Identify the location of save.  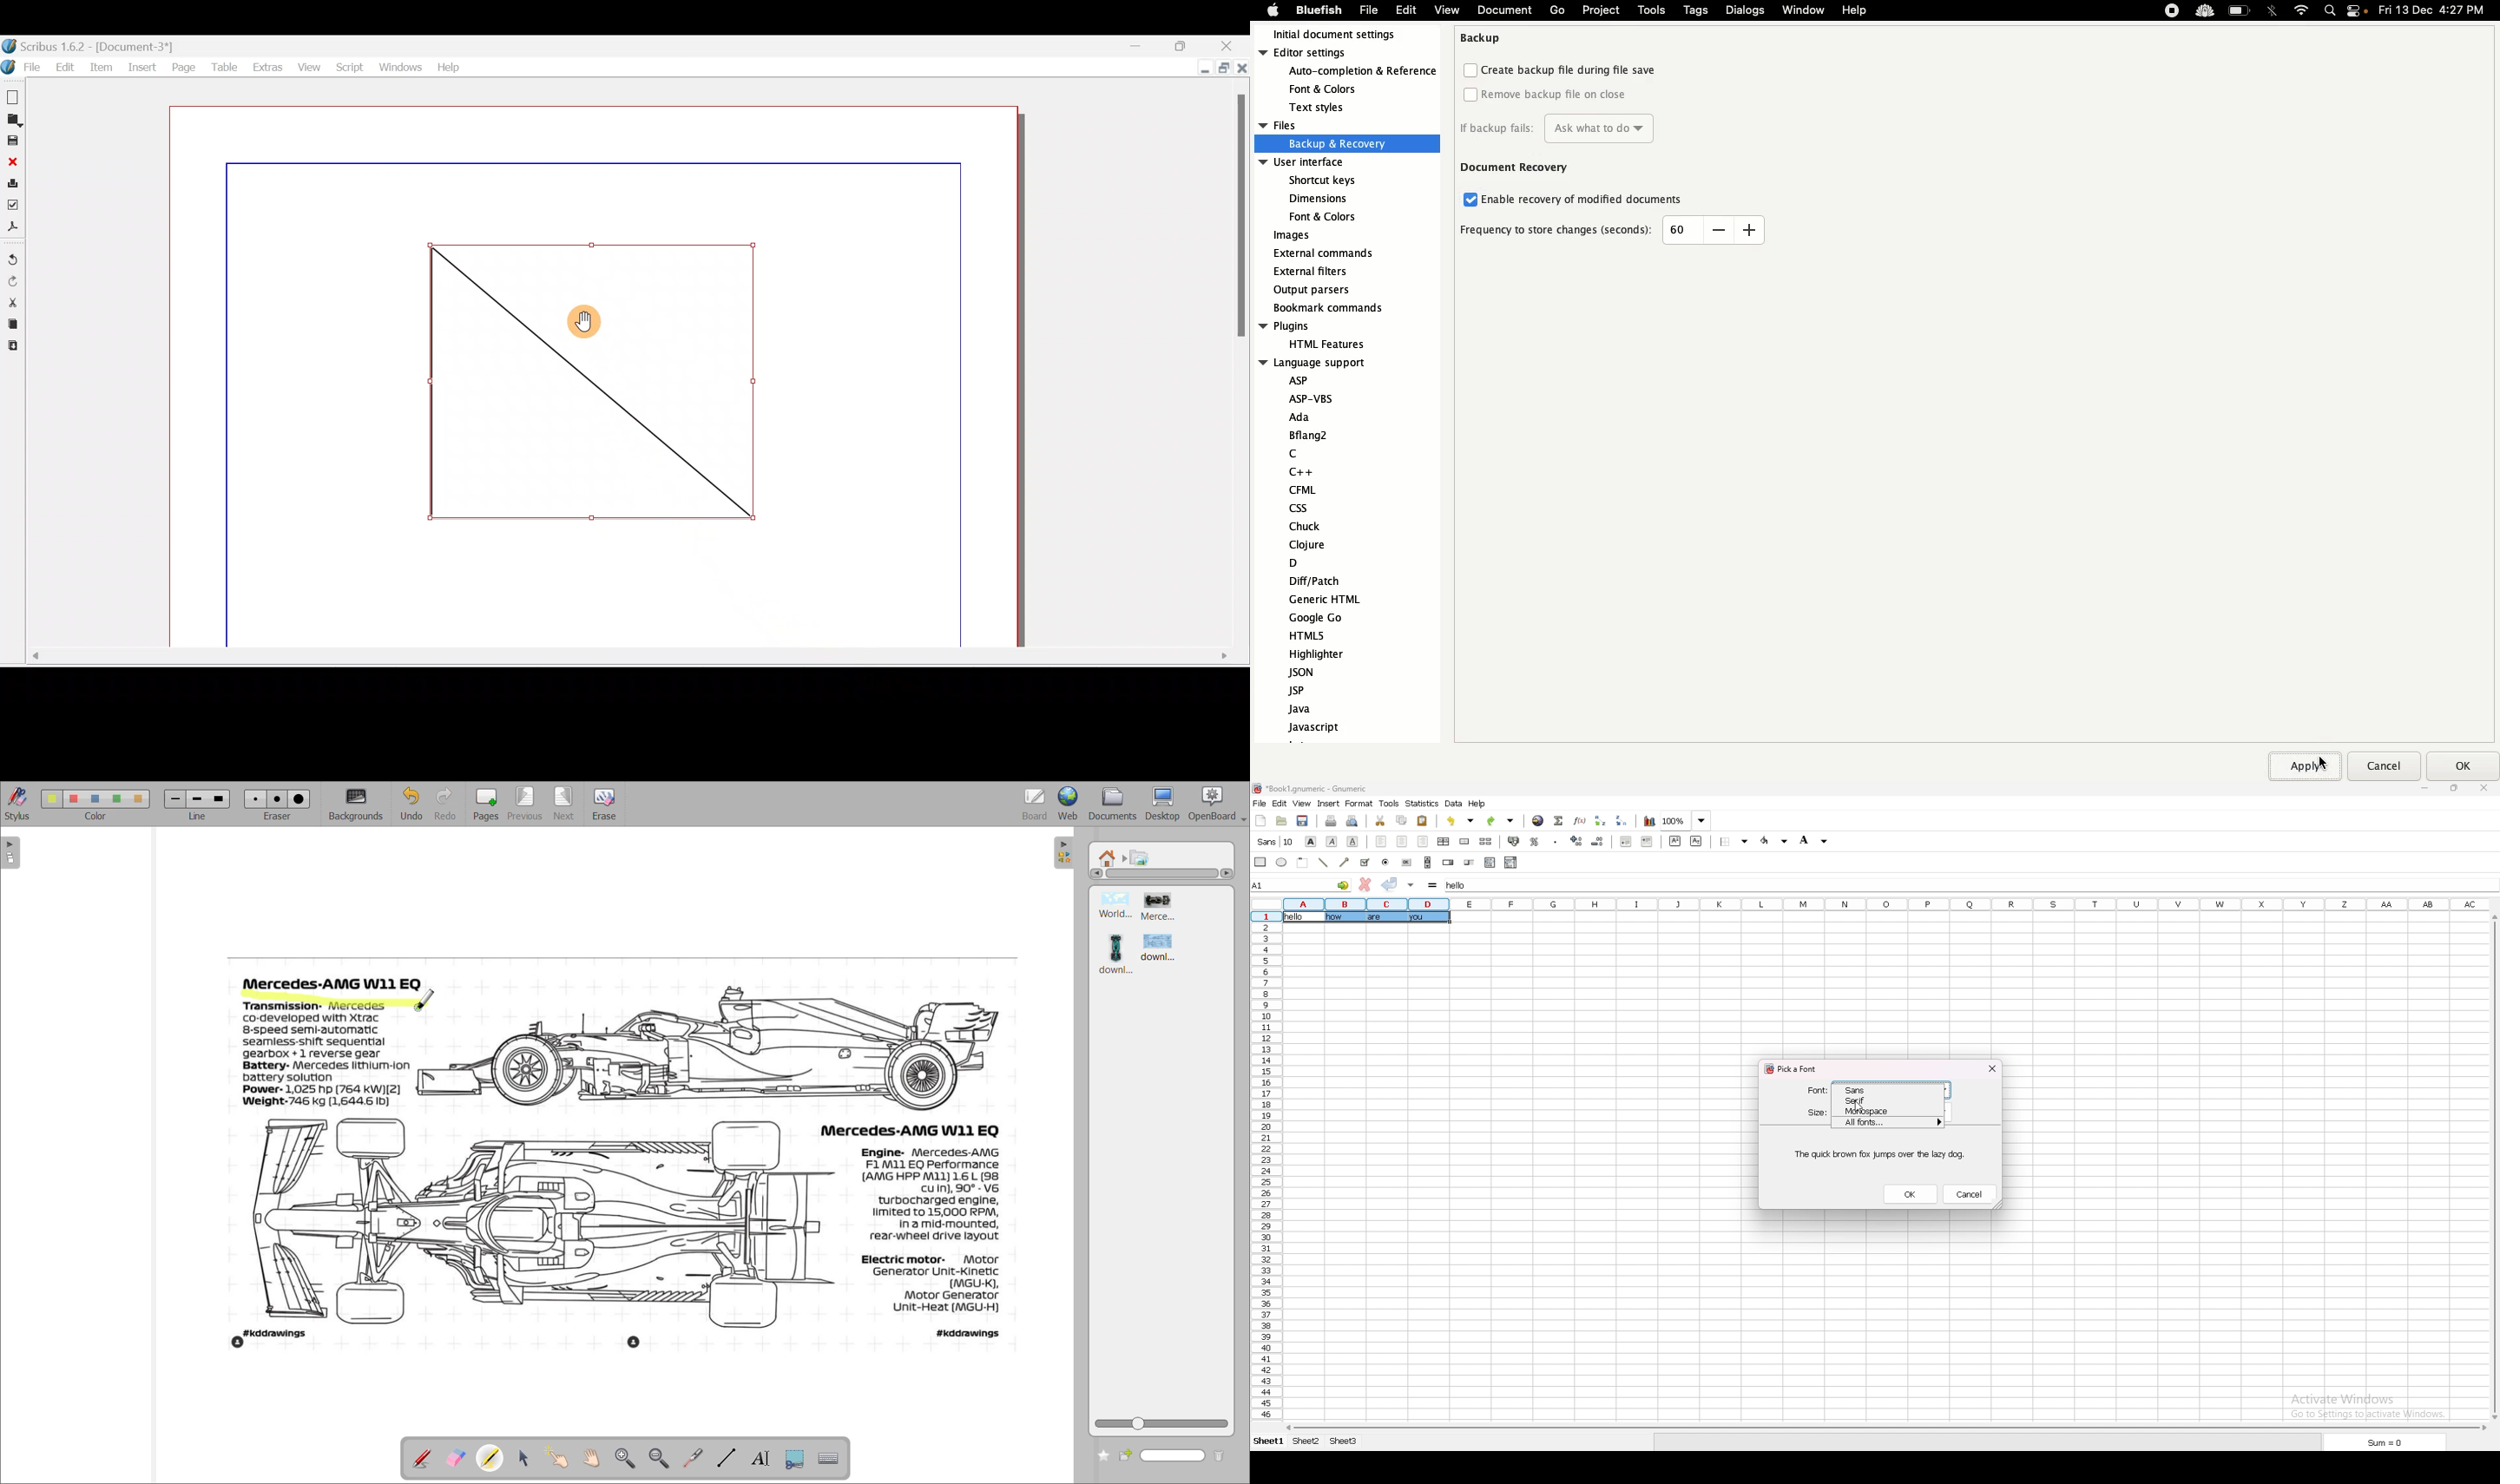
(1303, 821).